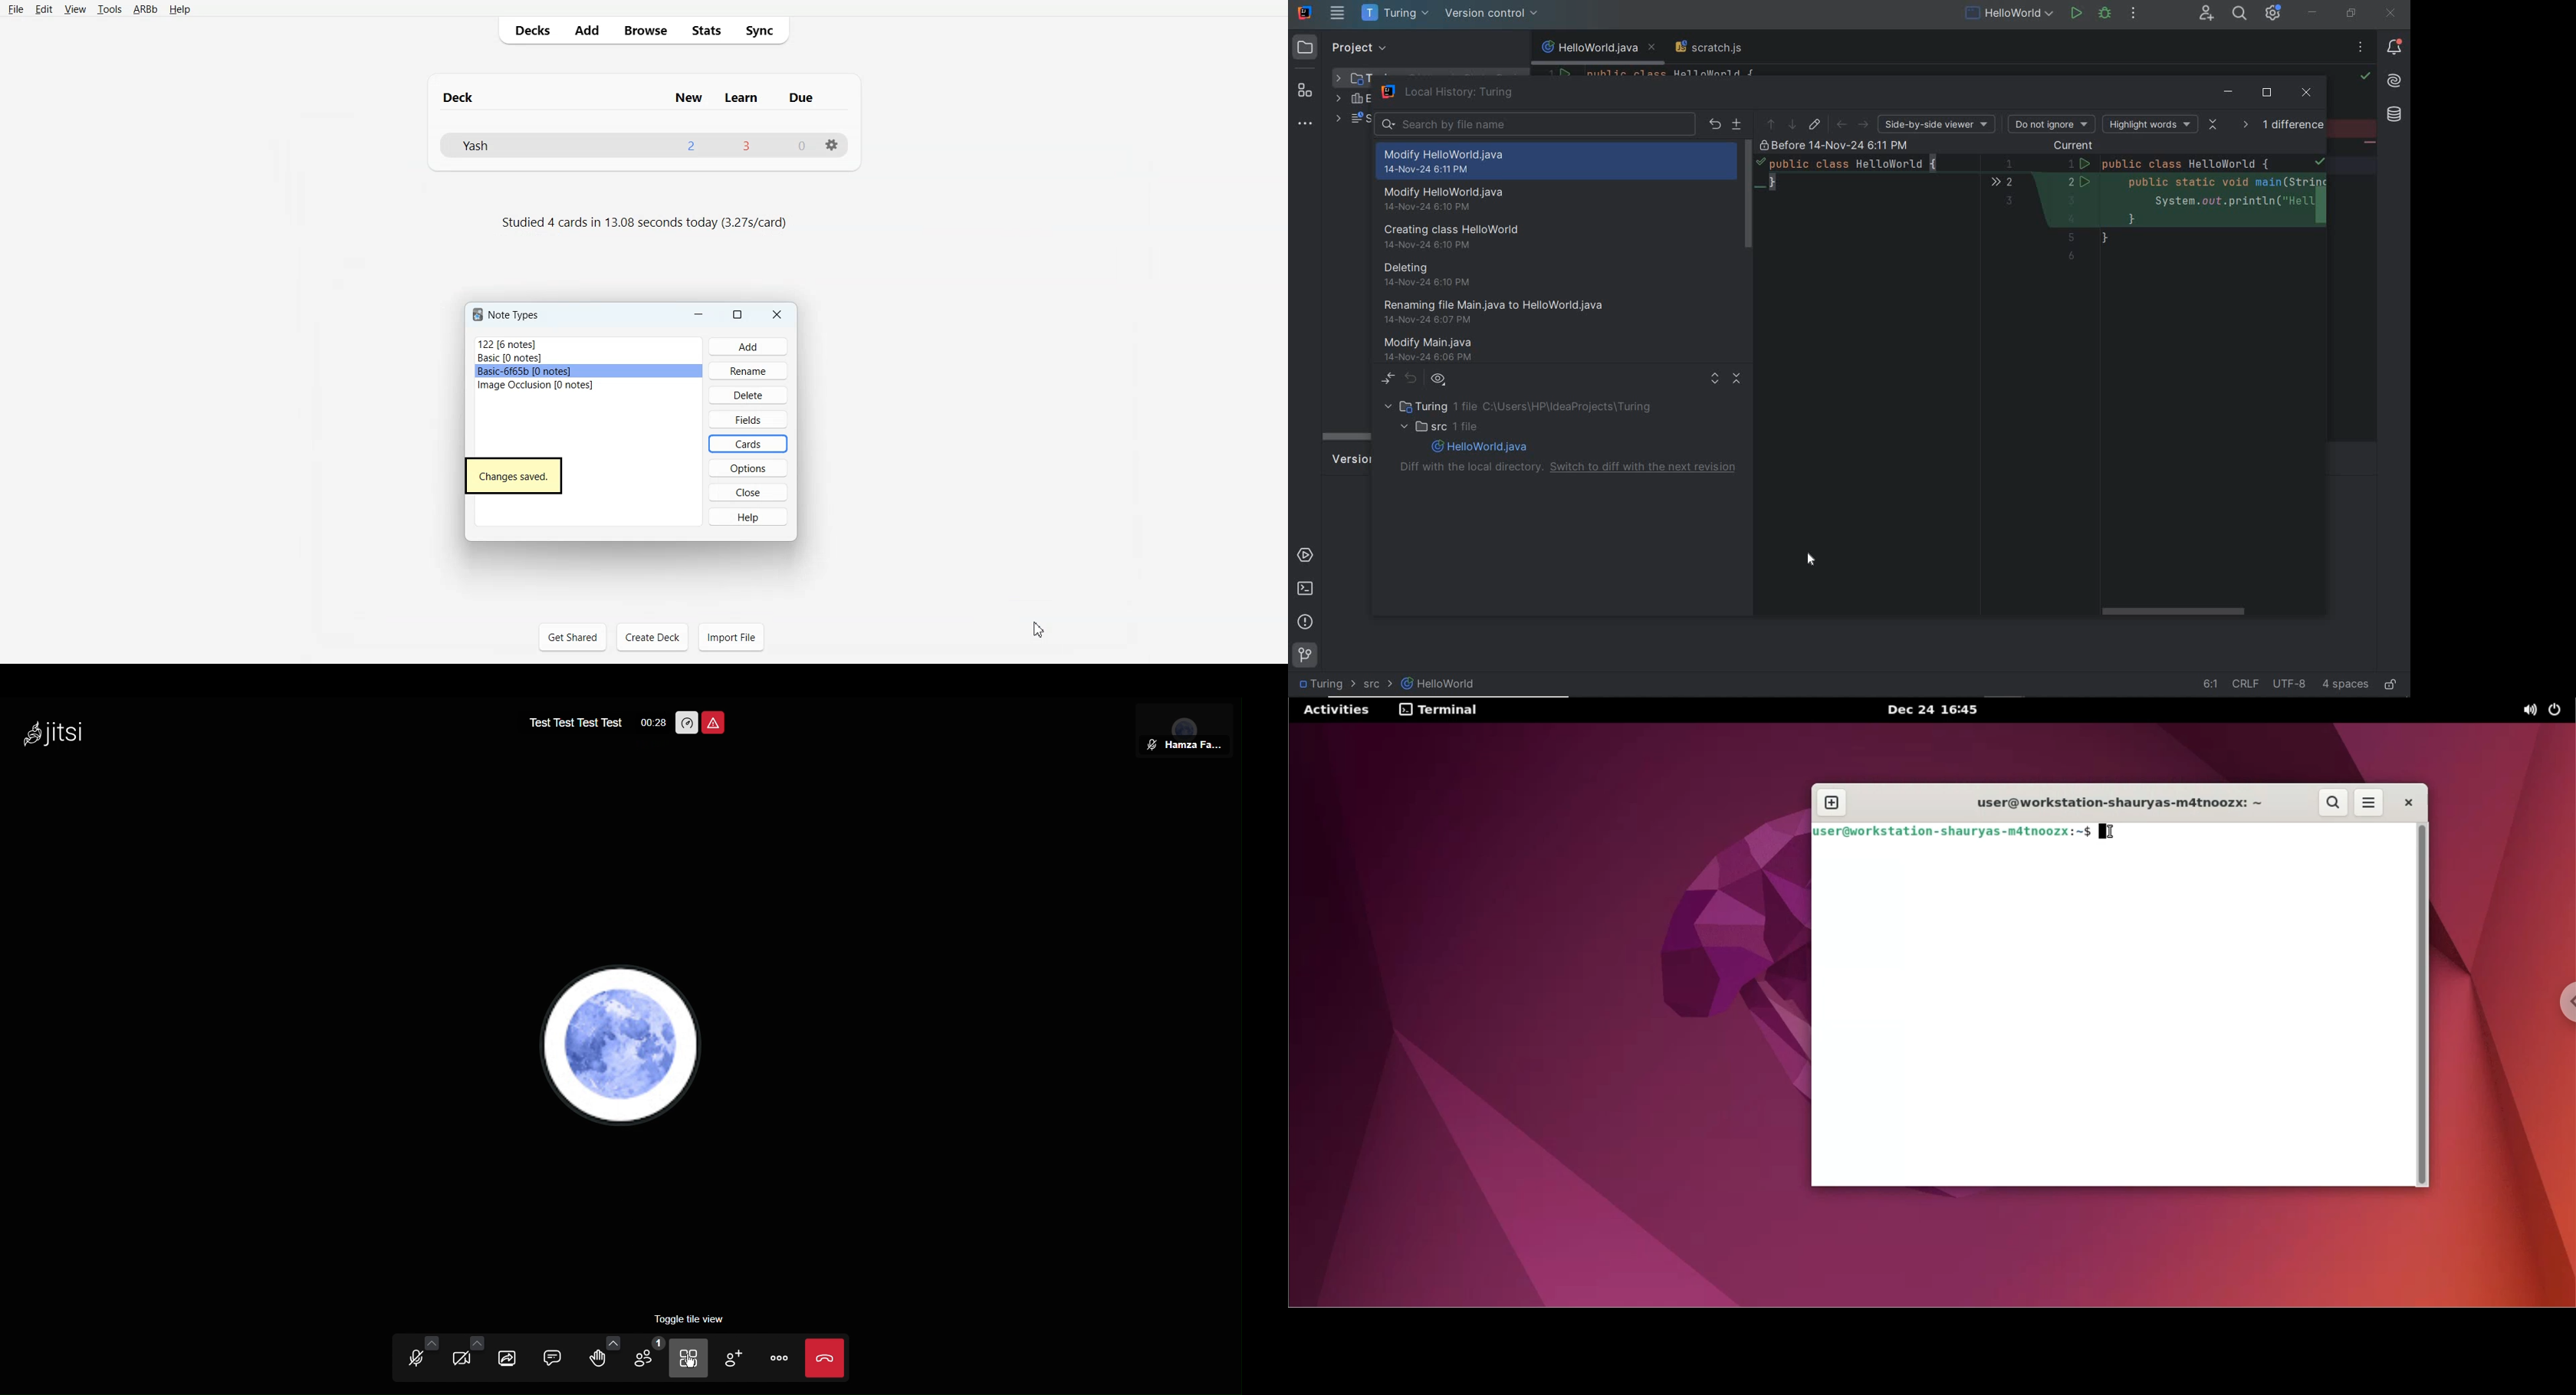 Image resolution: width=2576 pixels, height=1400 pixels. I want to click on next differences, so click(1793, 126).